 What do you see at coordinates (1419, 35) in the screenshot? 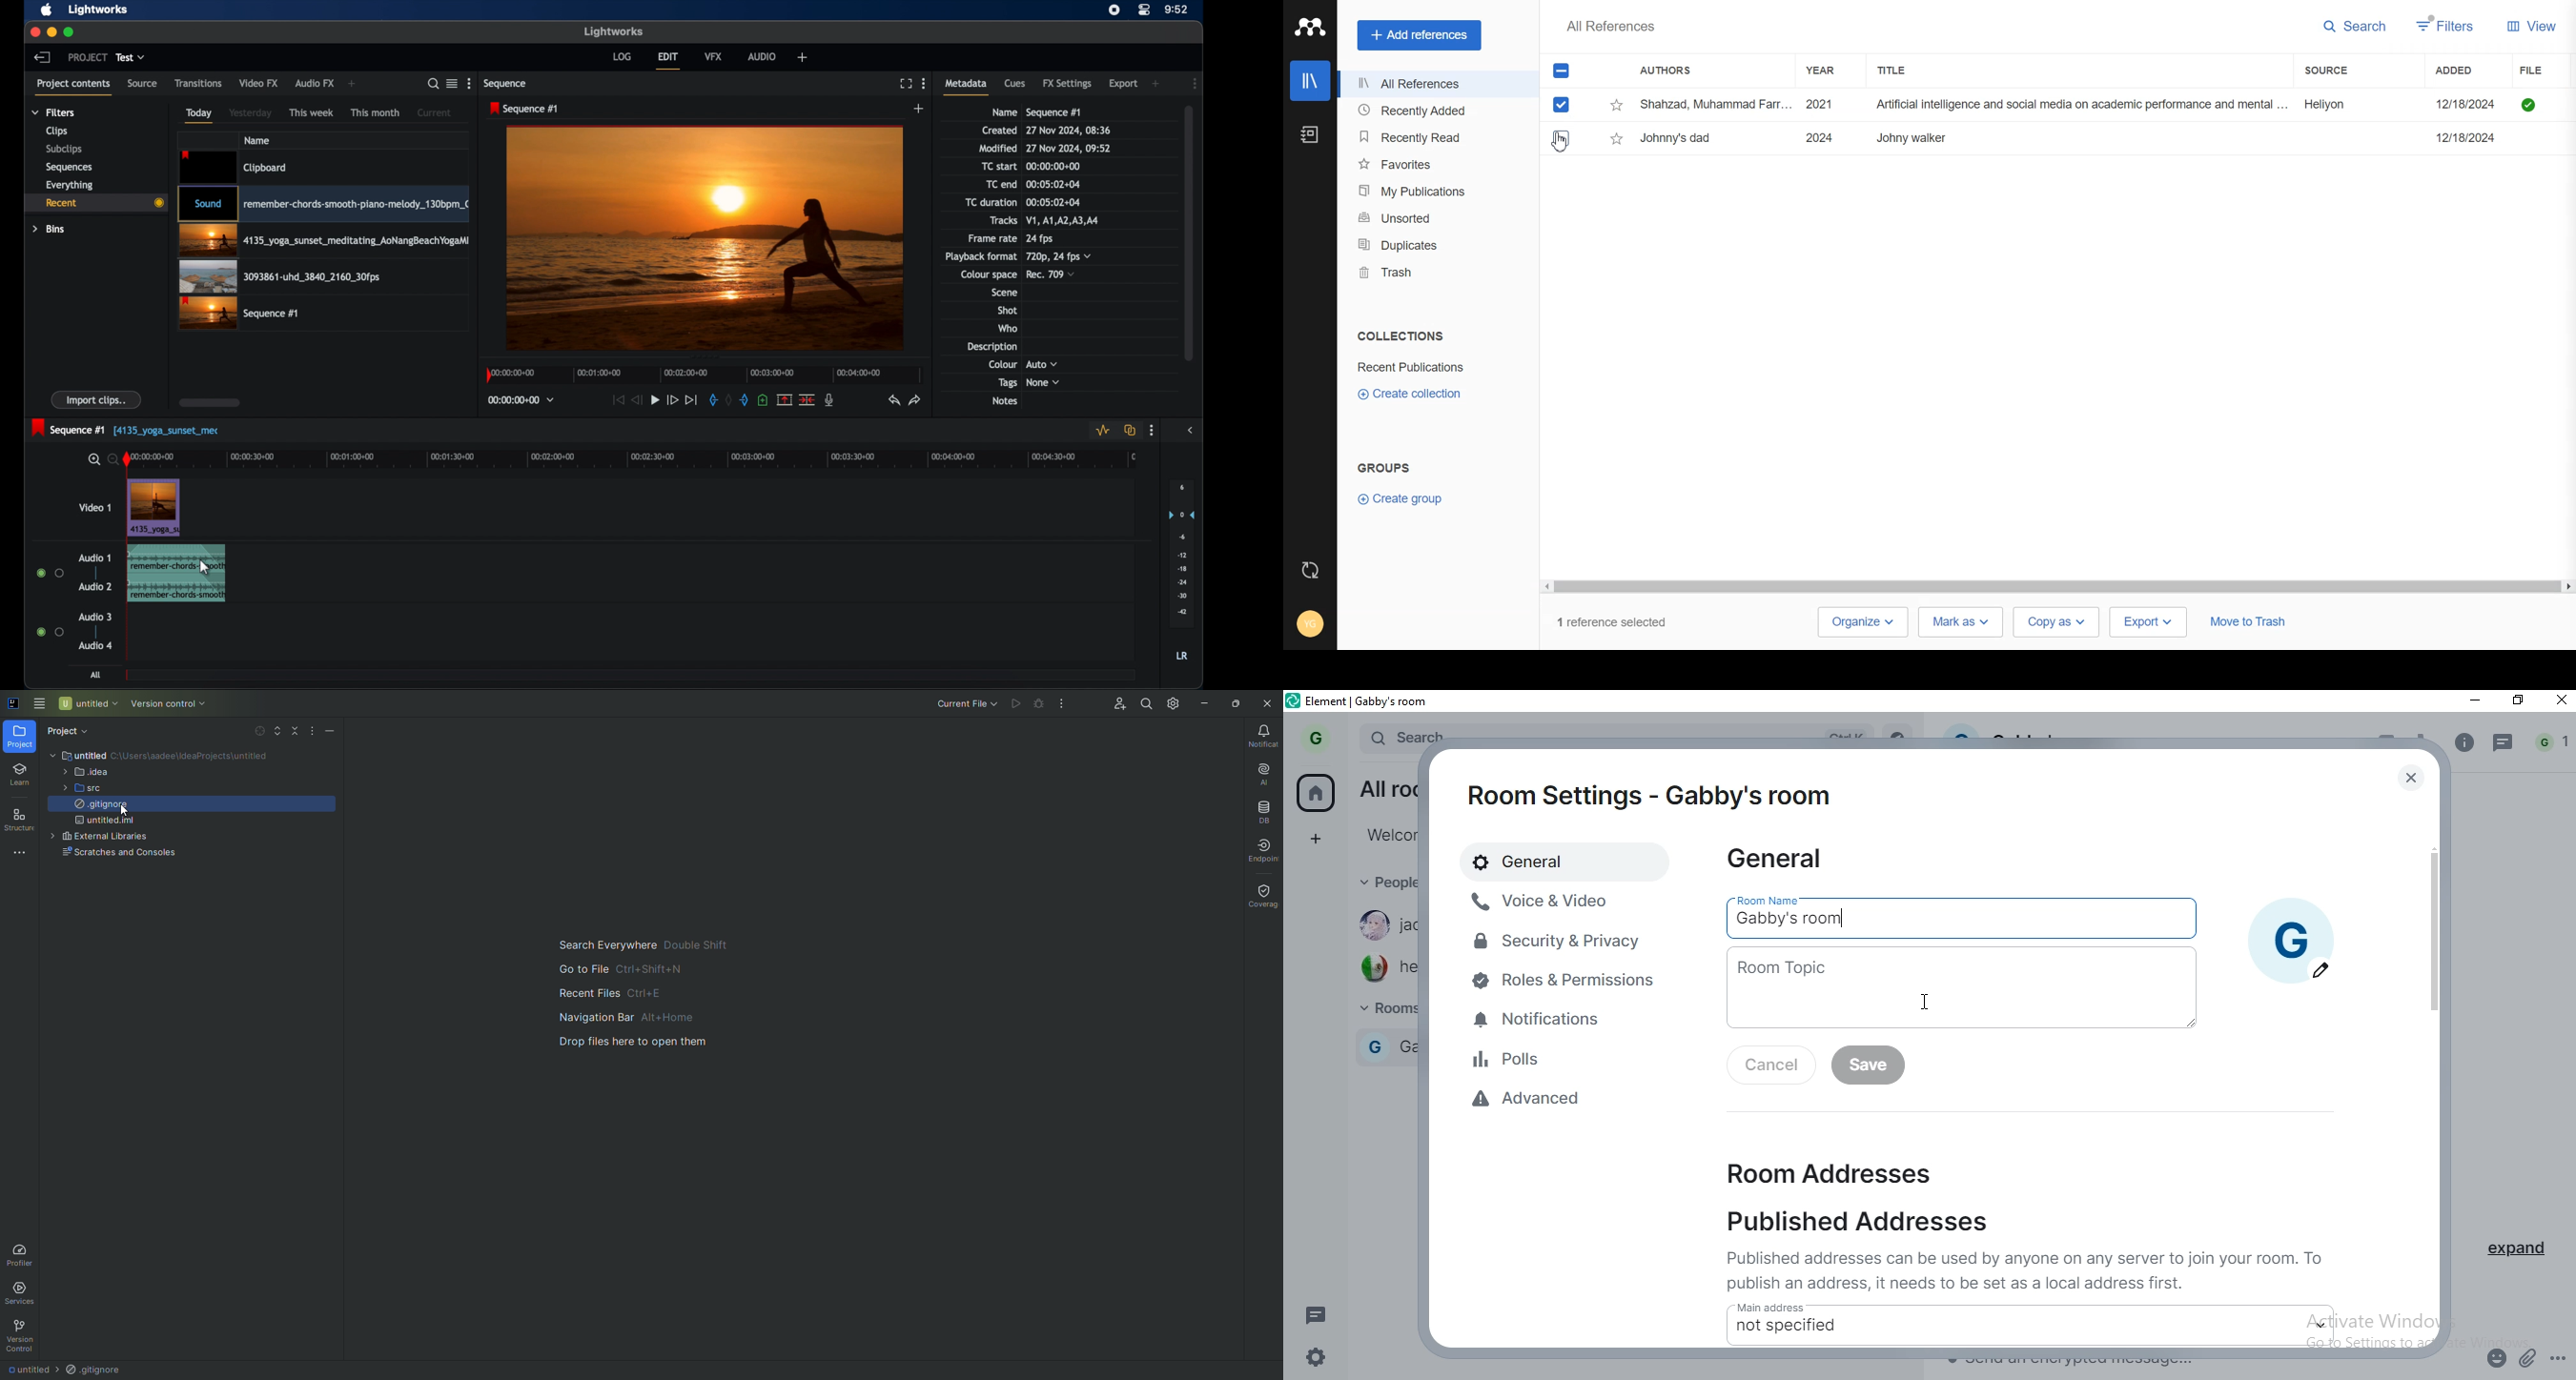
I see `Add references` at bounding box center [1419, 35].